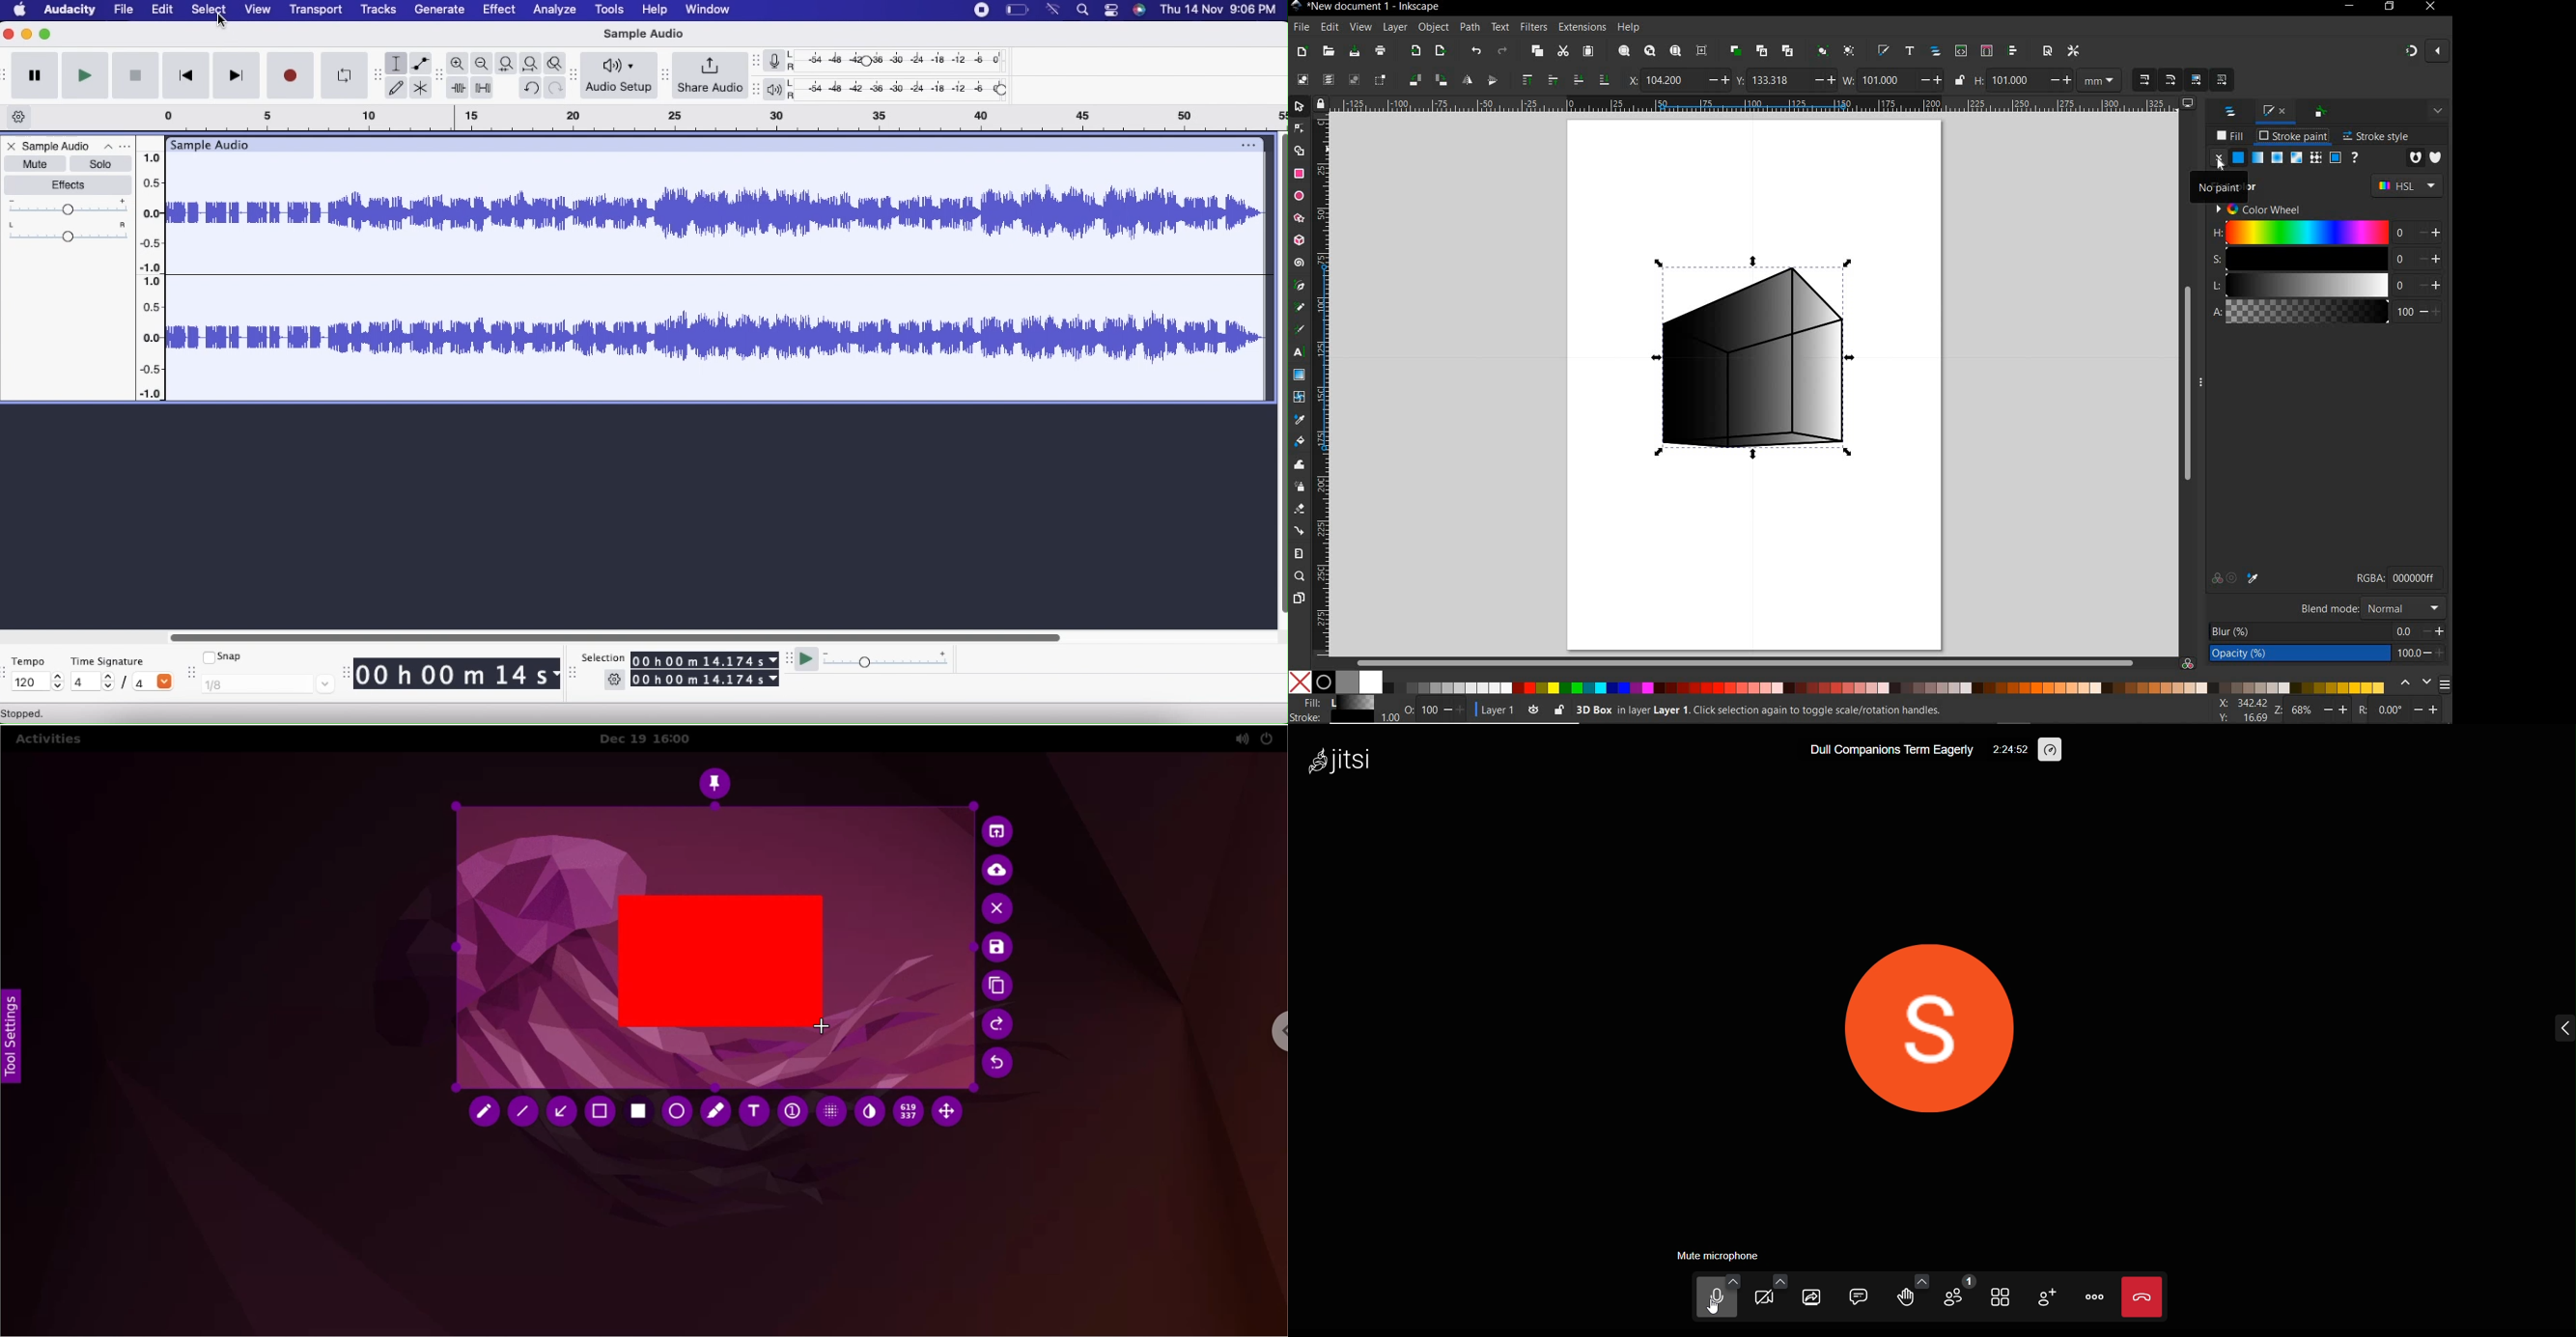 Image resolution: width=2576 pixels, height=1344 pixels. What do you see at coordinates (1300, 309) in the screenshot?
I see `PENCIL TOOL` at bounding box center [1300, 309].